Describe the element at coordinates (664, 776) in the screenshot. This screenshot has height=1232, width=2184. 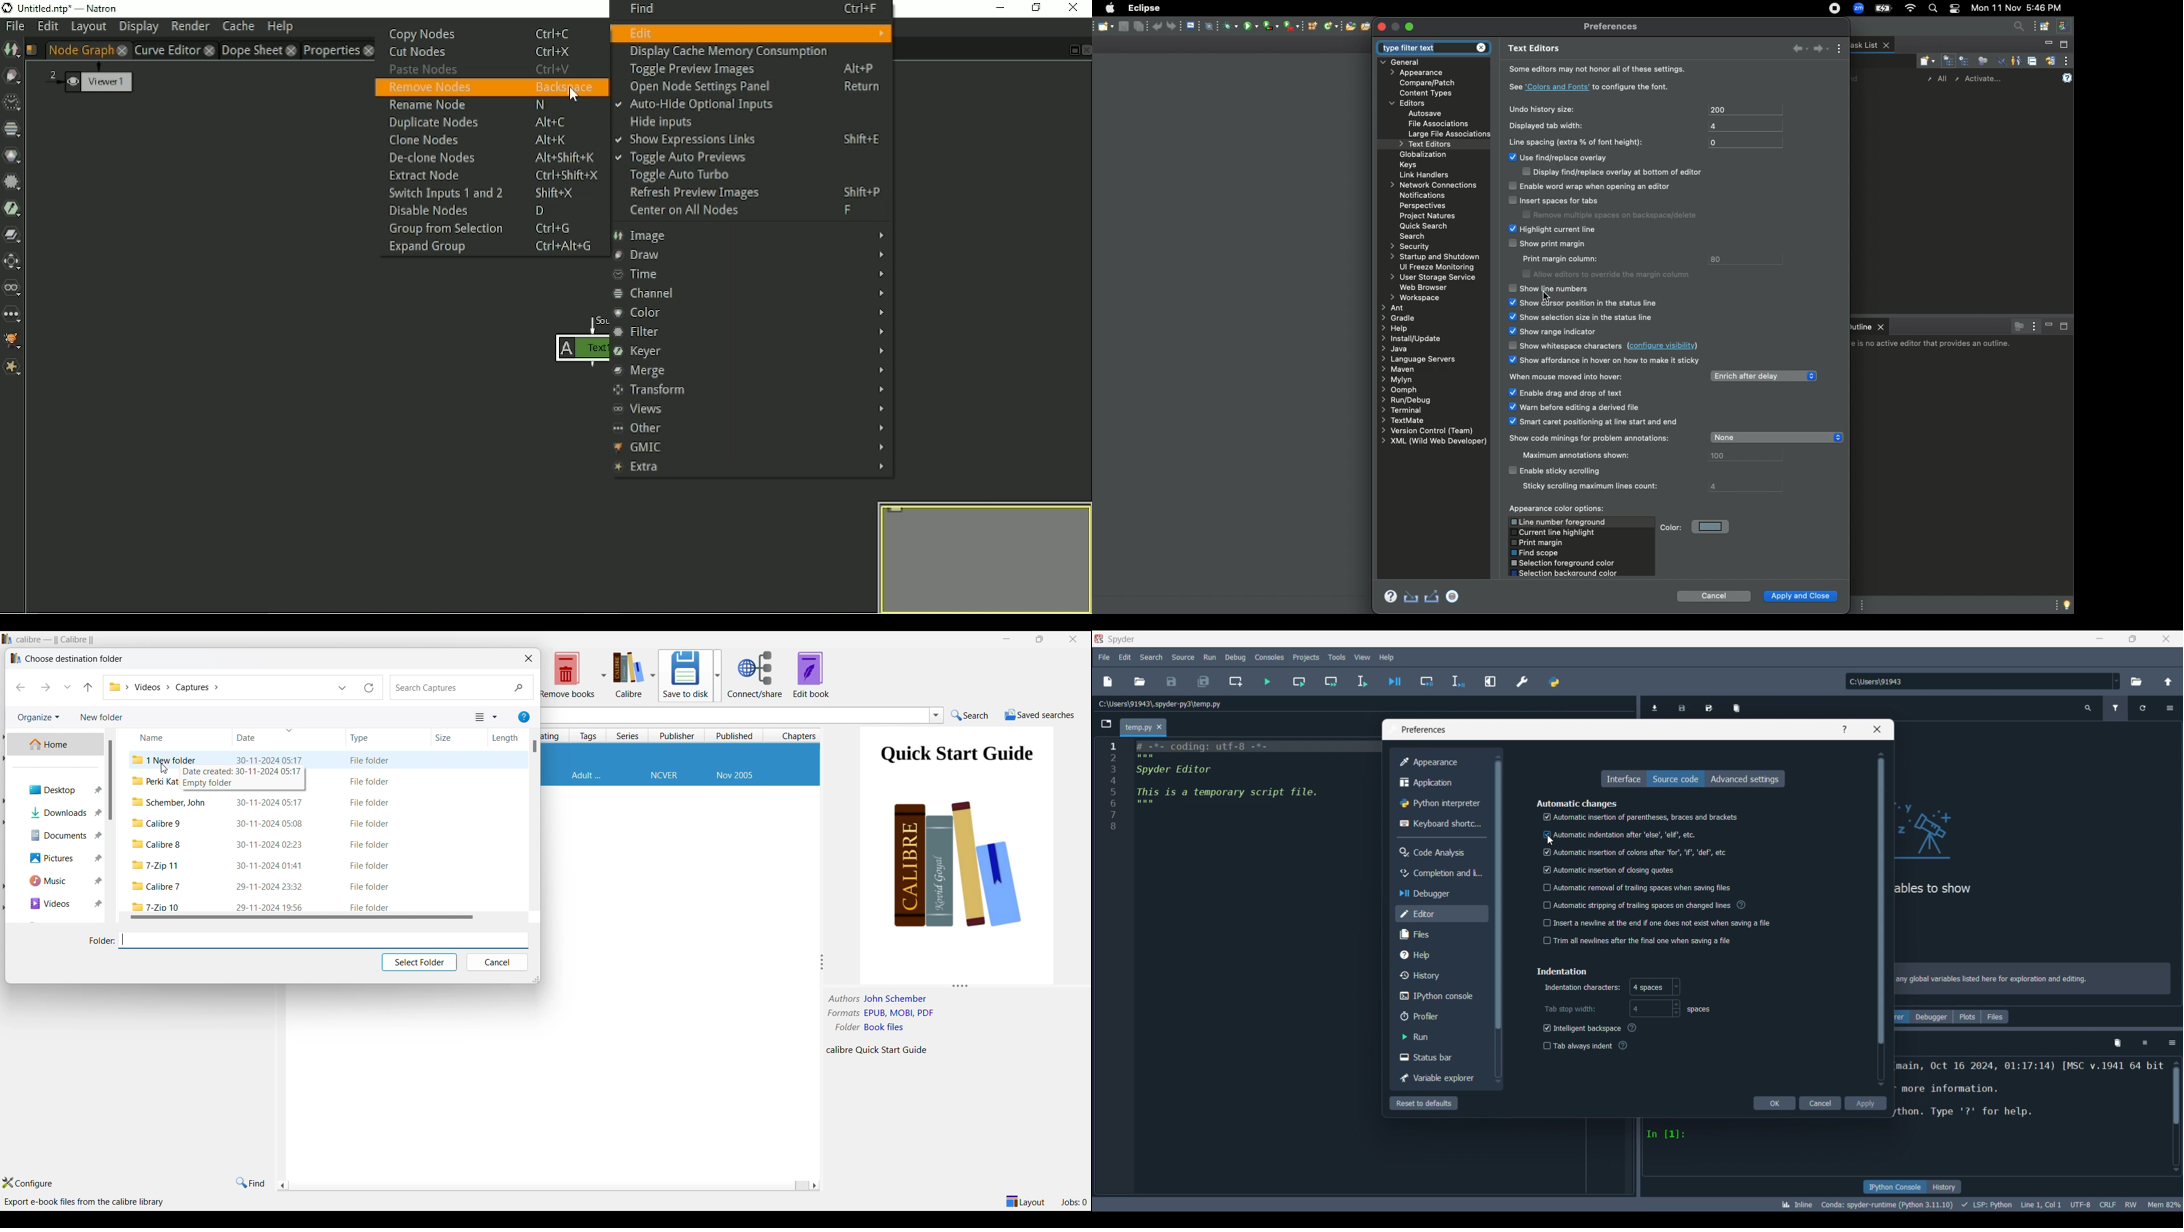
I see `Publisher` at that location.